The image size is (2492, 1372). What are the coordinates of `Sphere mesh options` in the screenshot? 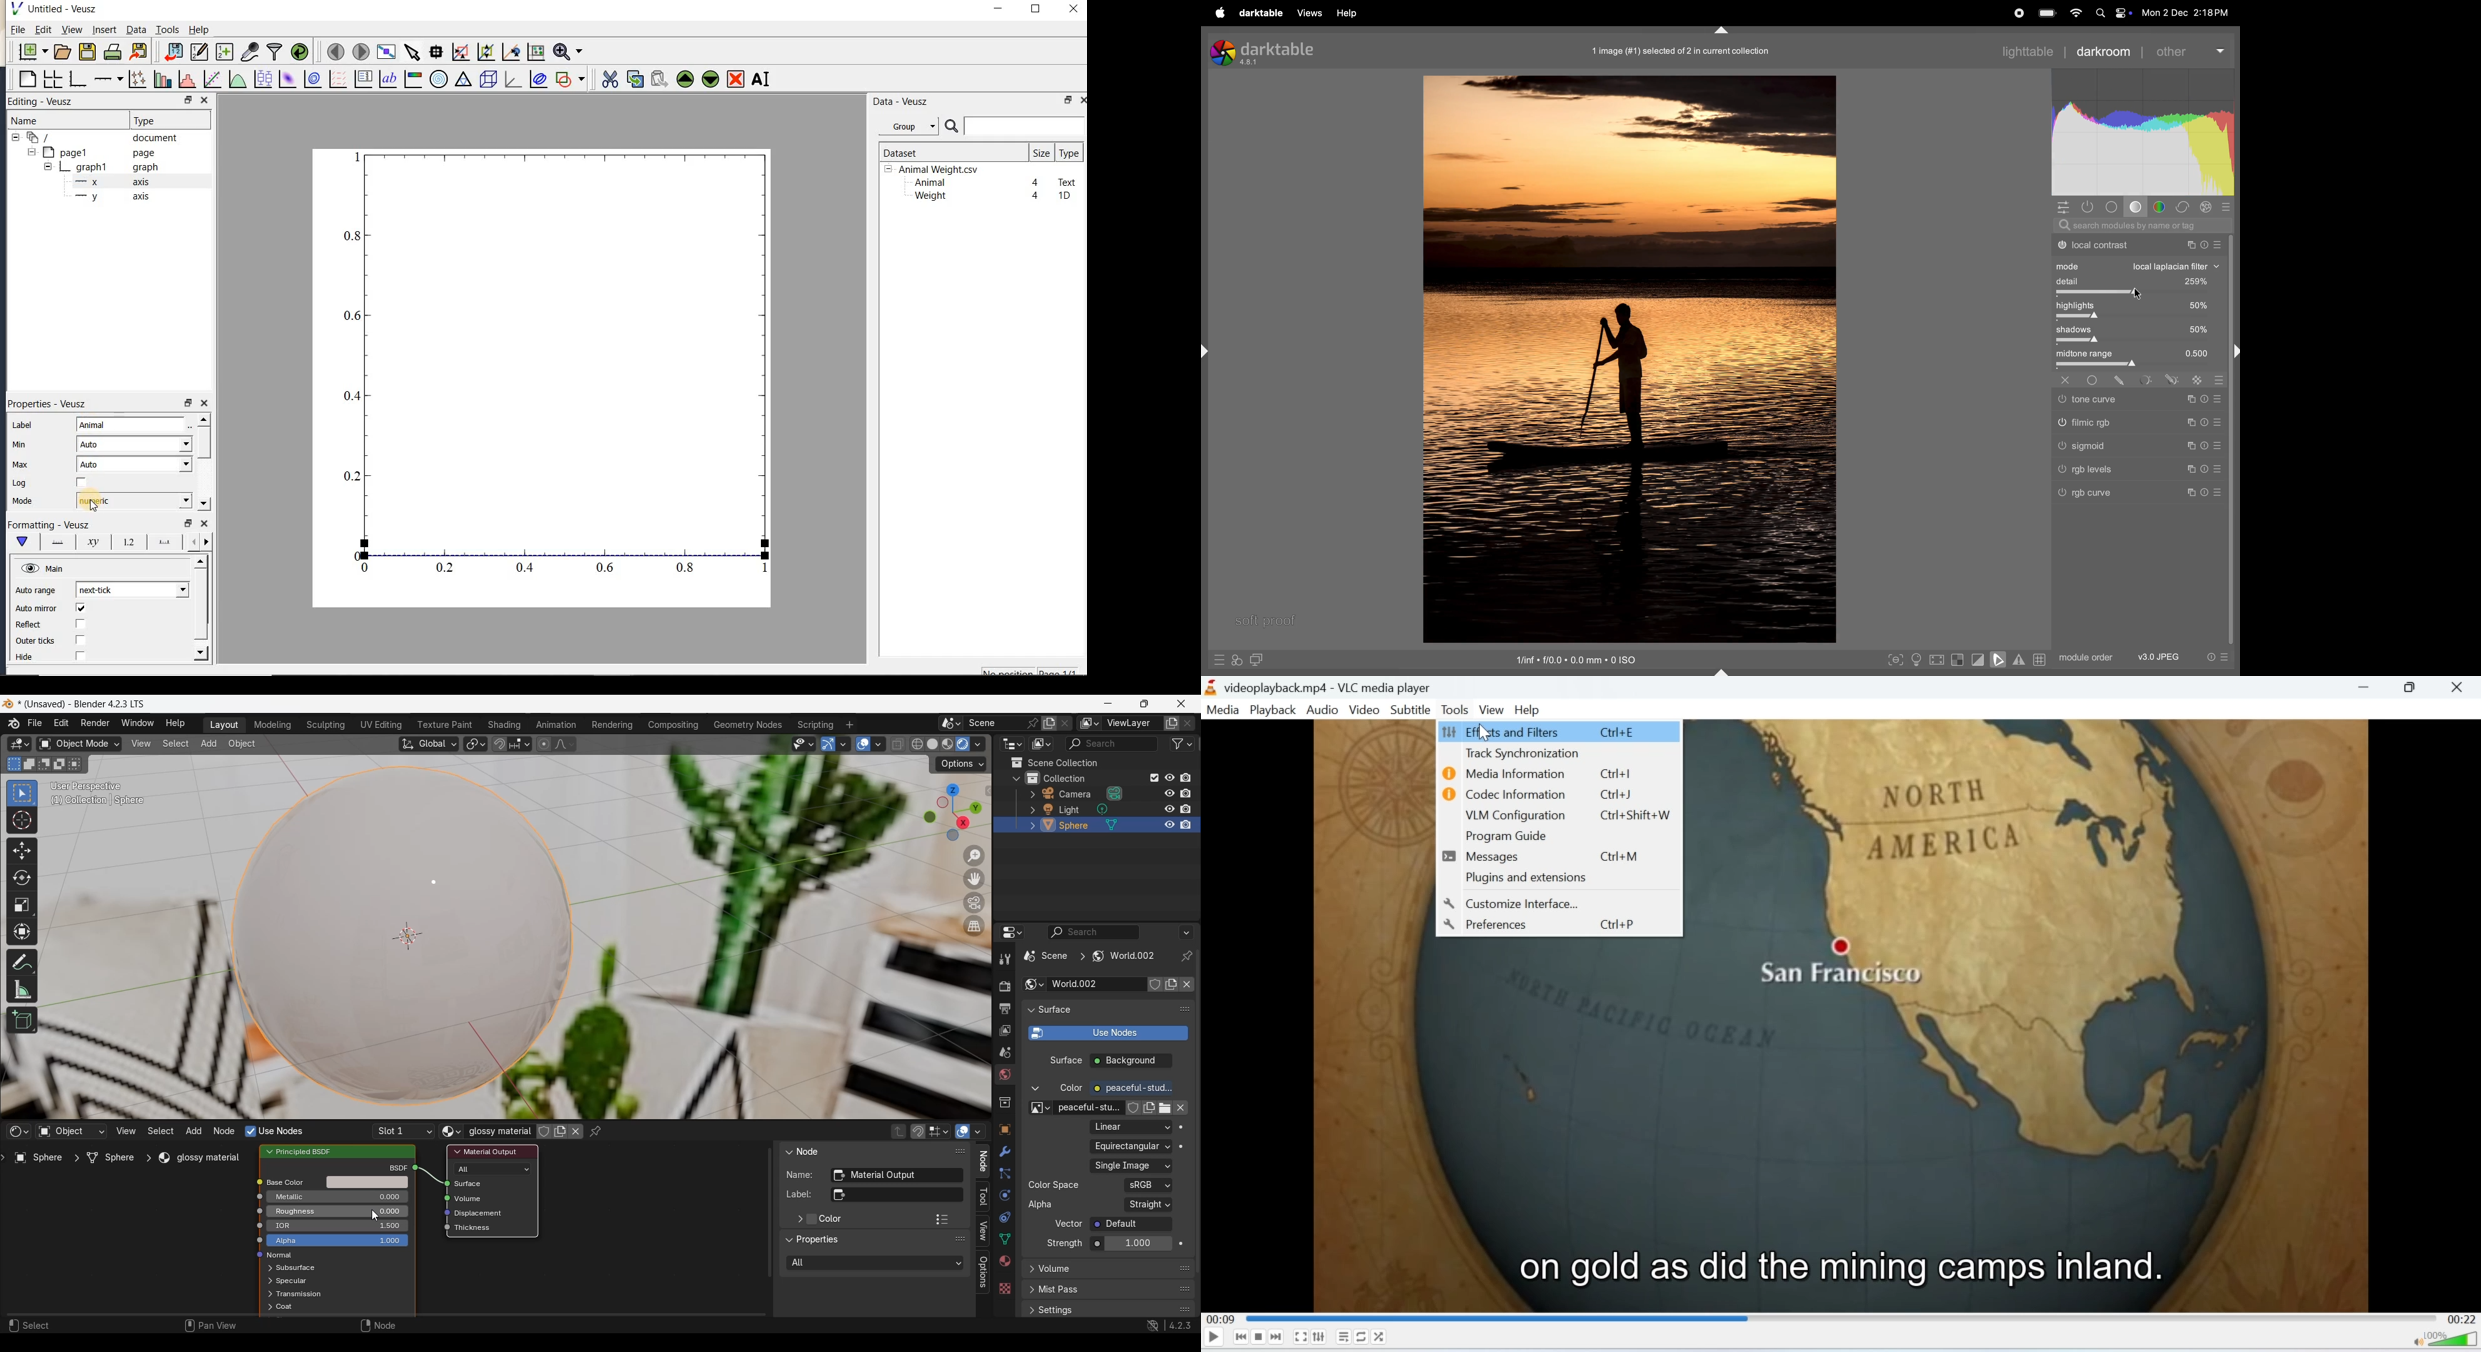 It's located at (1113, 824).